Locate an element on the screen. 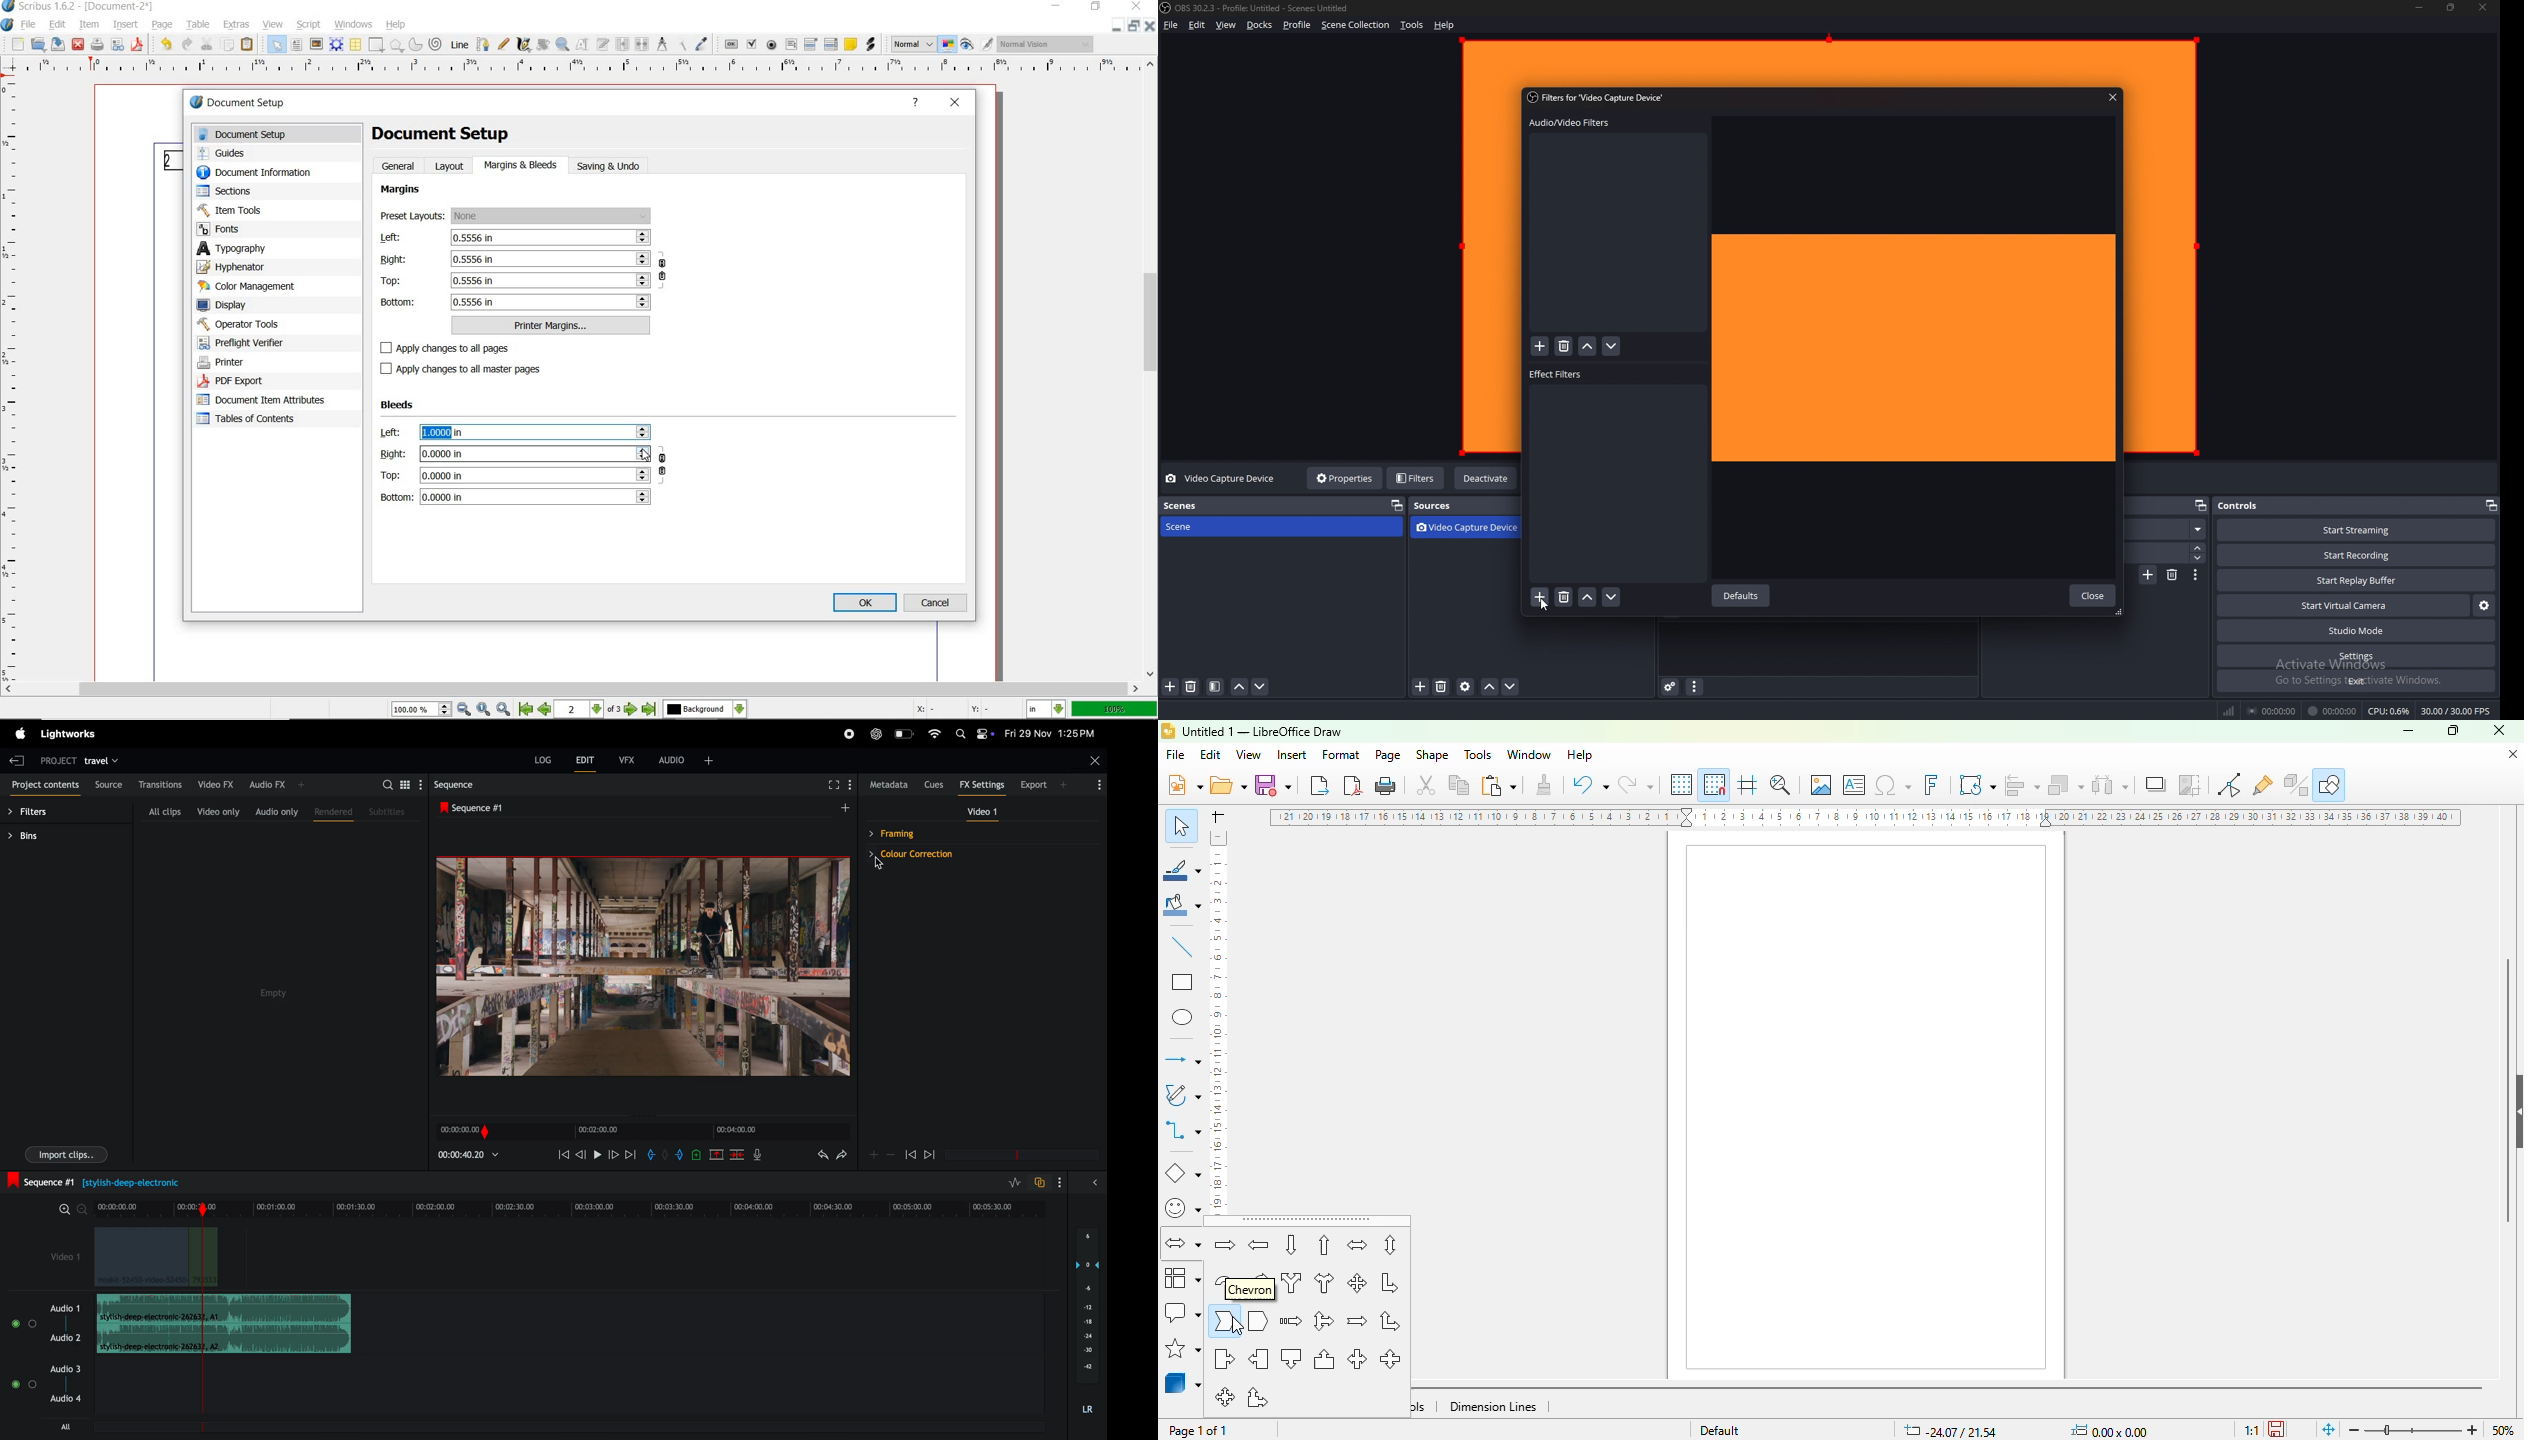 The image size is (2548, 1456). travel is located at coordinates (103, 760).